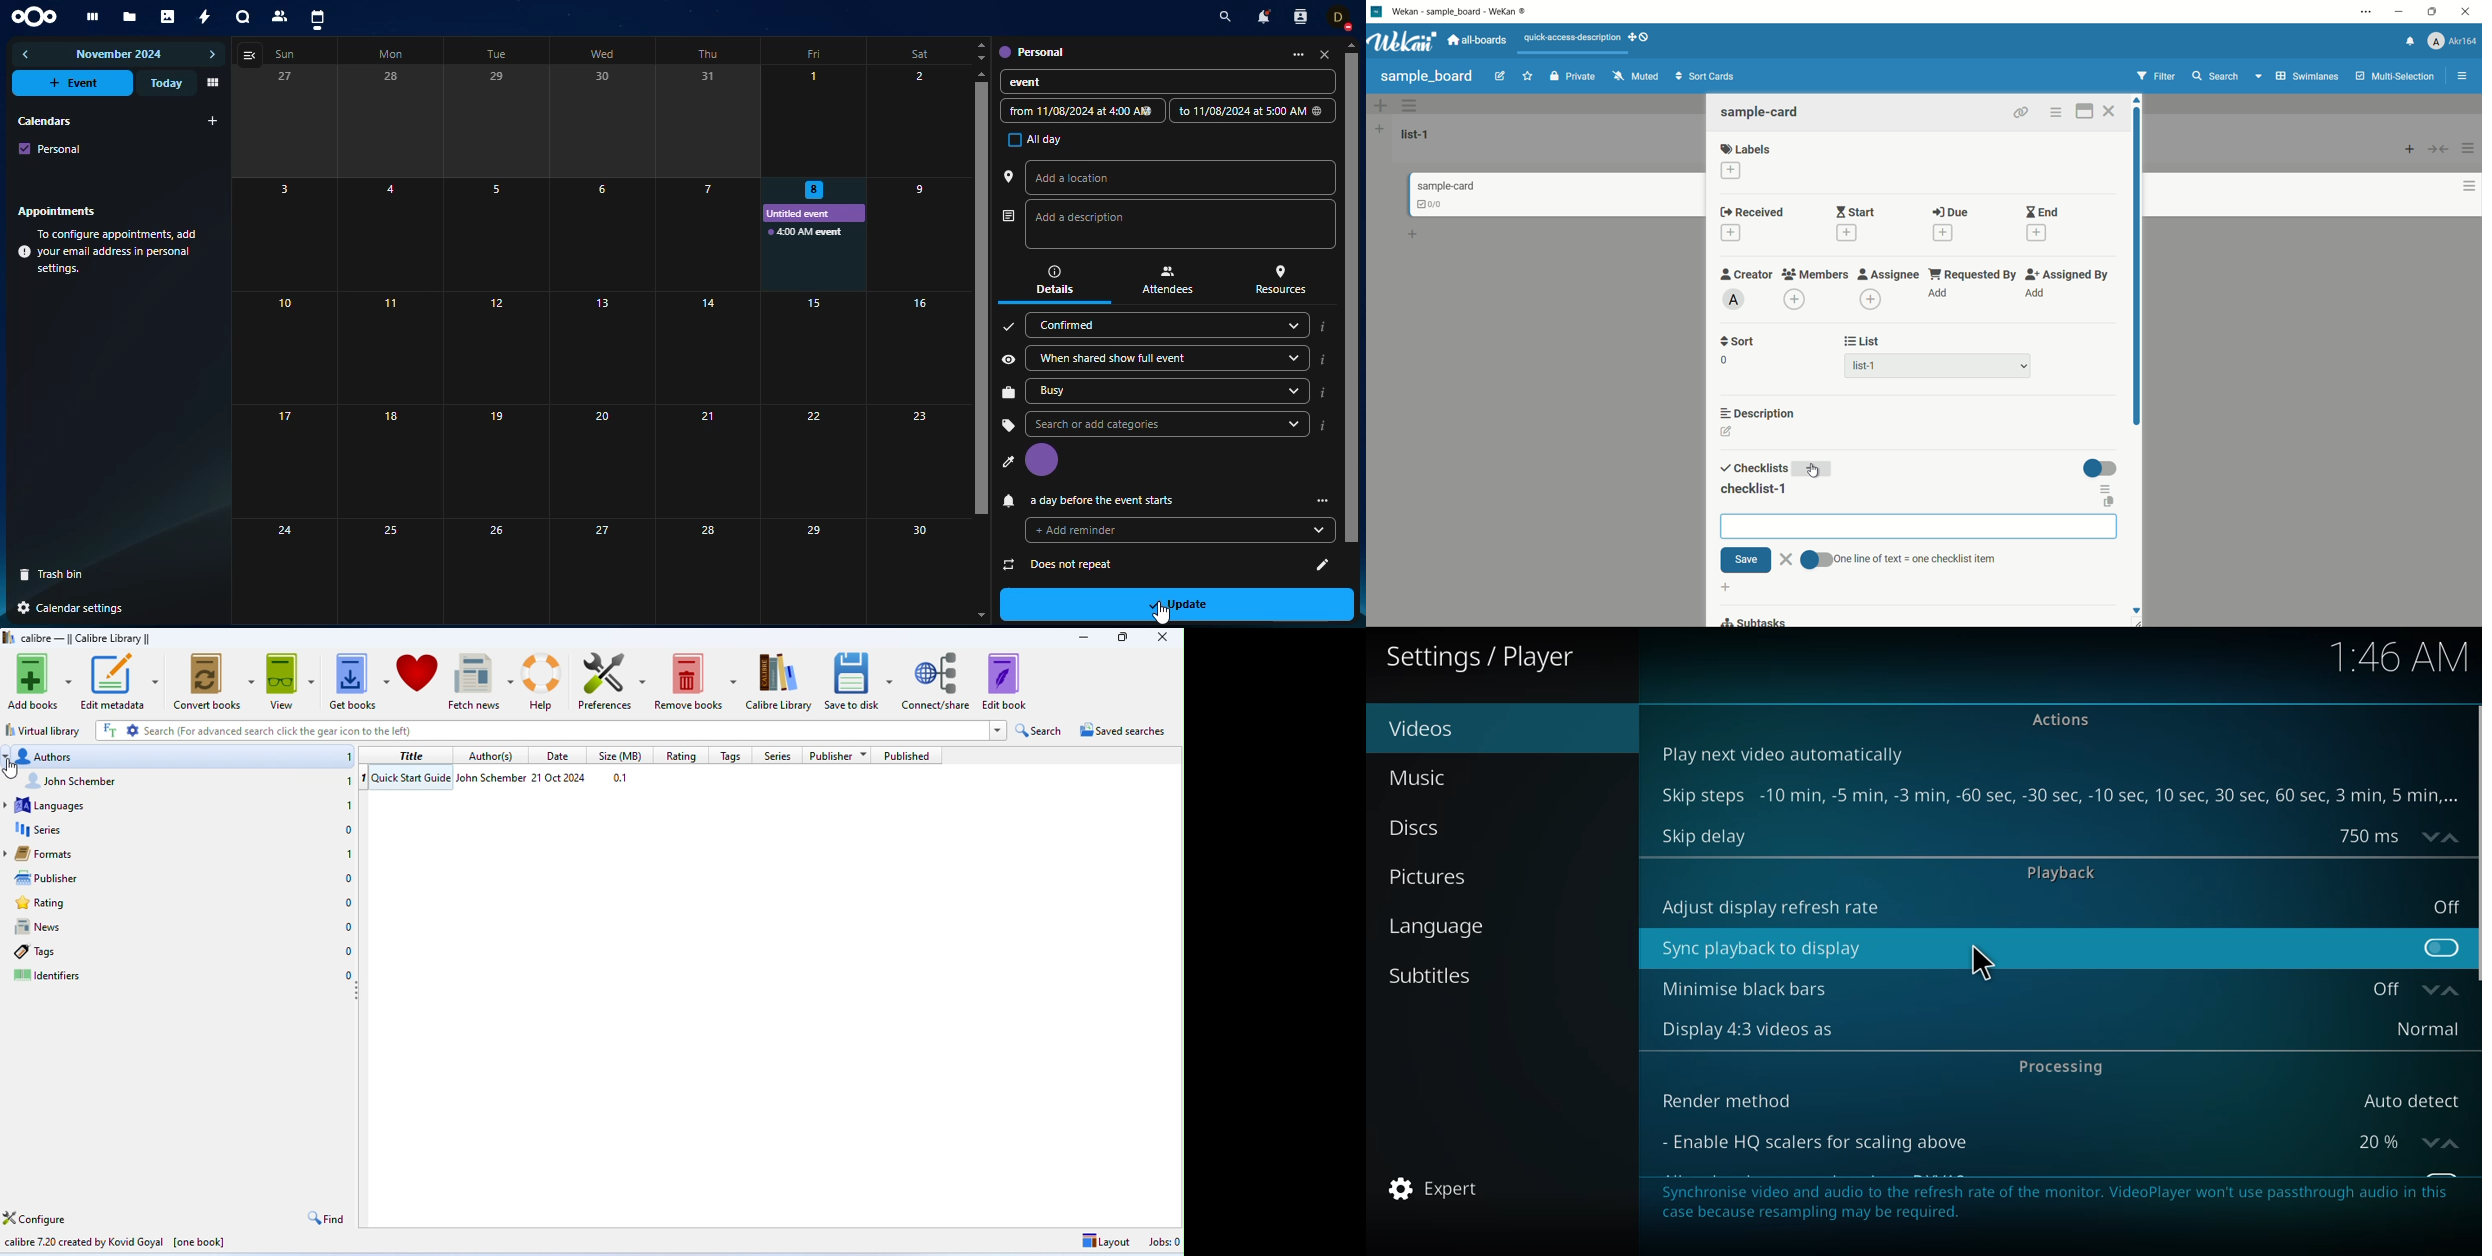  I want to click on author, so click(492, 777).